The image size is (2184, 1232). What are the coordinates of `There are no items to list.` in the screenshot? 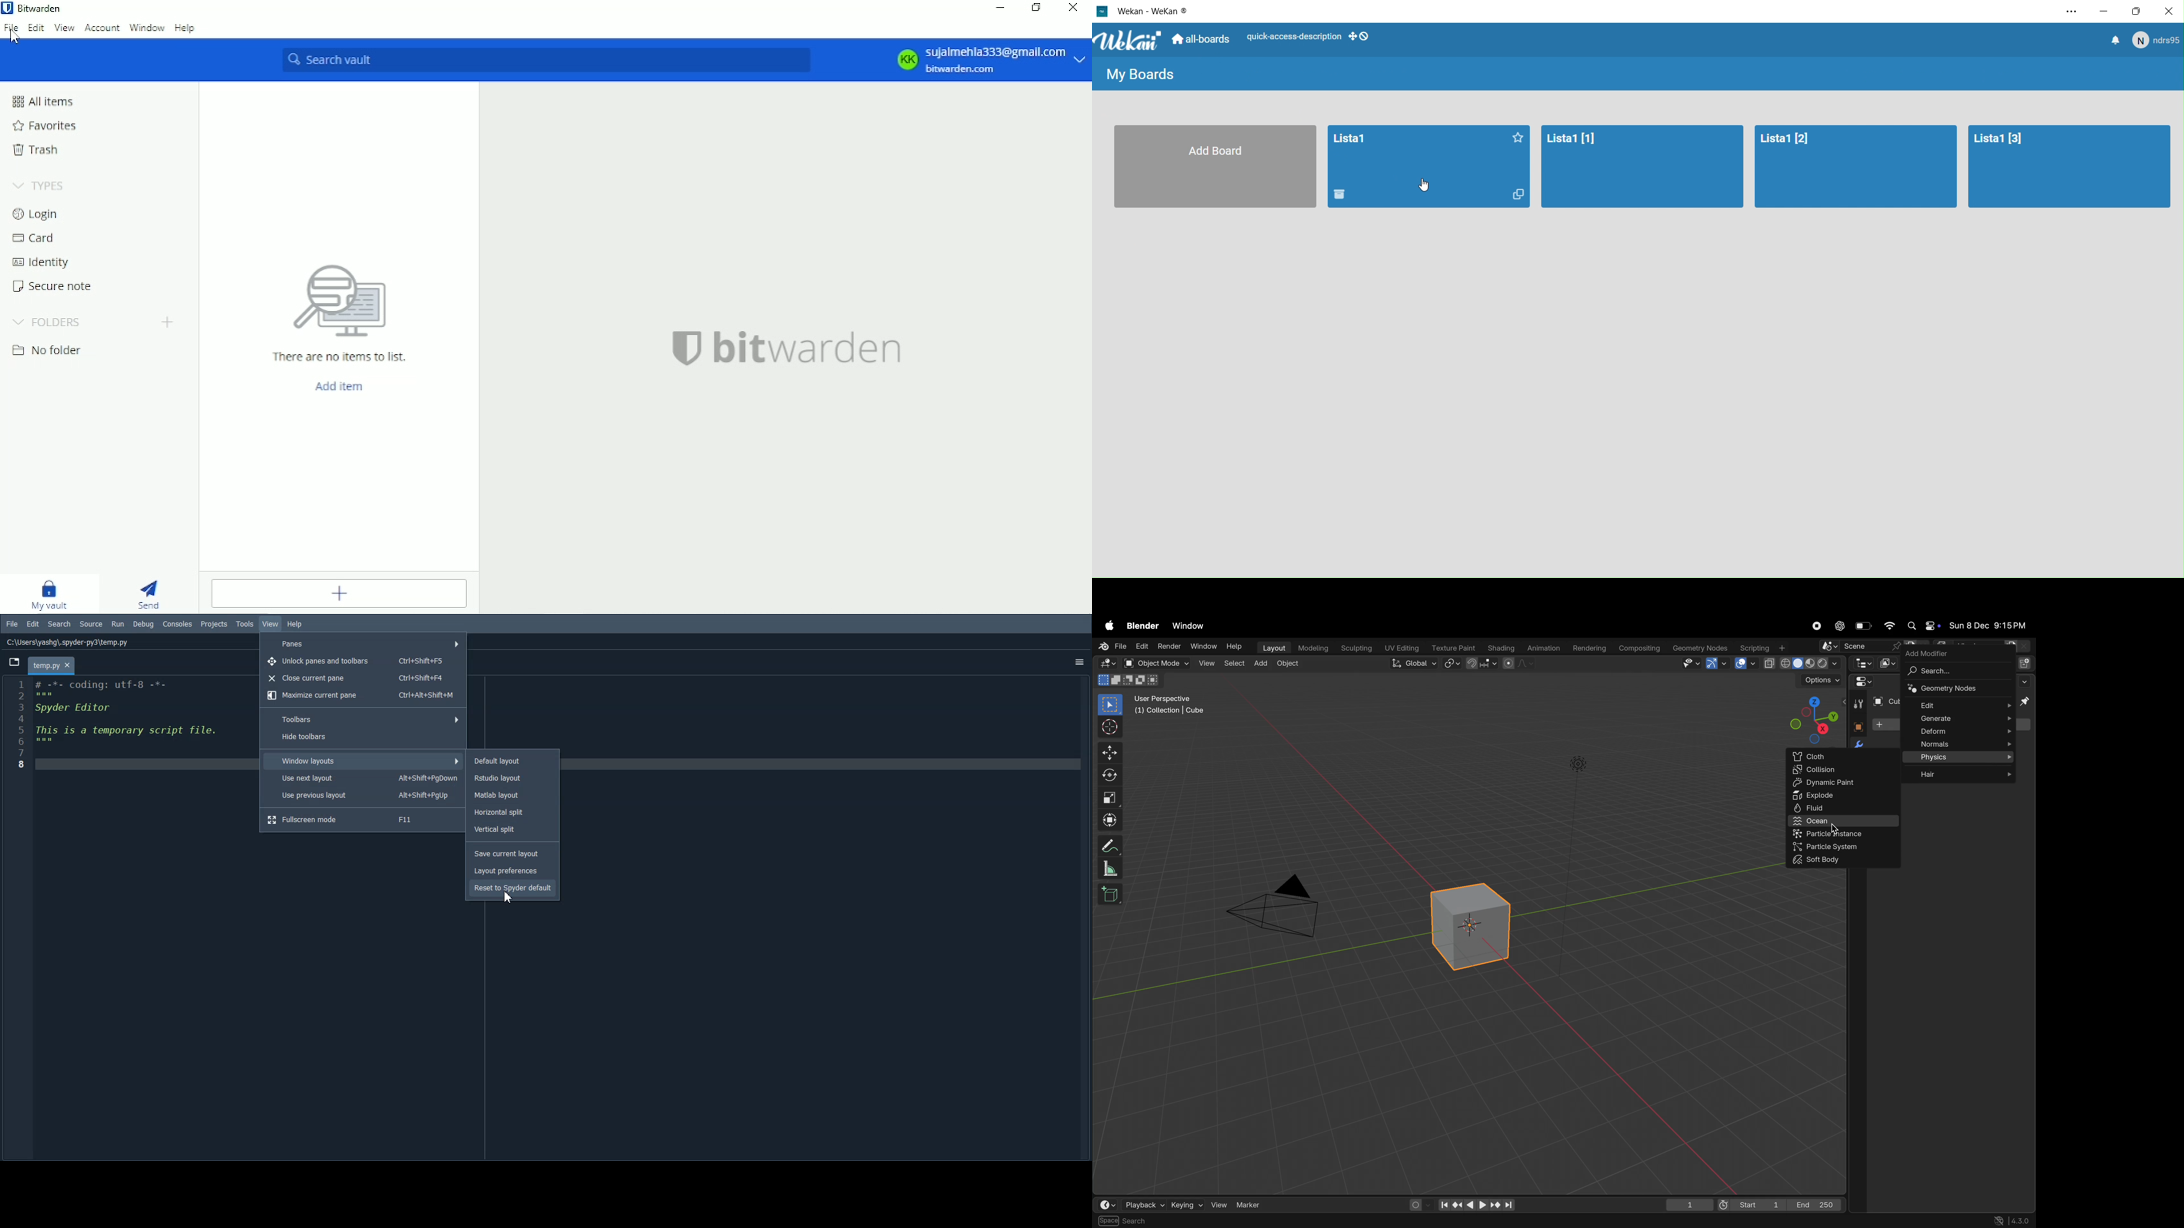 It's located at (336, 311).